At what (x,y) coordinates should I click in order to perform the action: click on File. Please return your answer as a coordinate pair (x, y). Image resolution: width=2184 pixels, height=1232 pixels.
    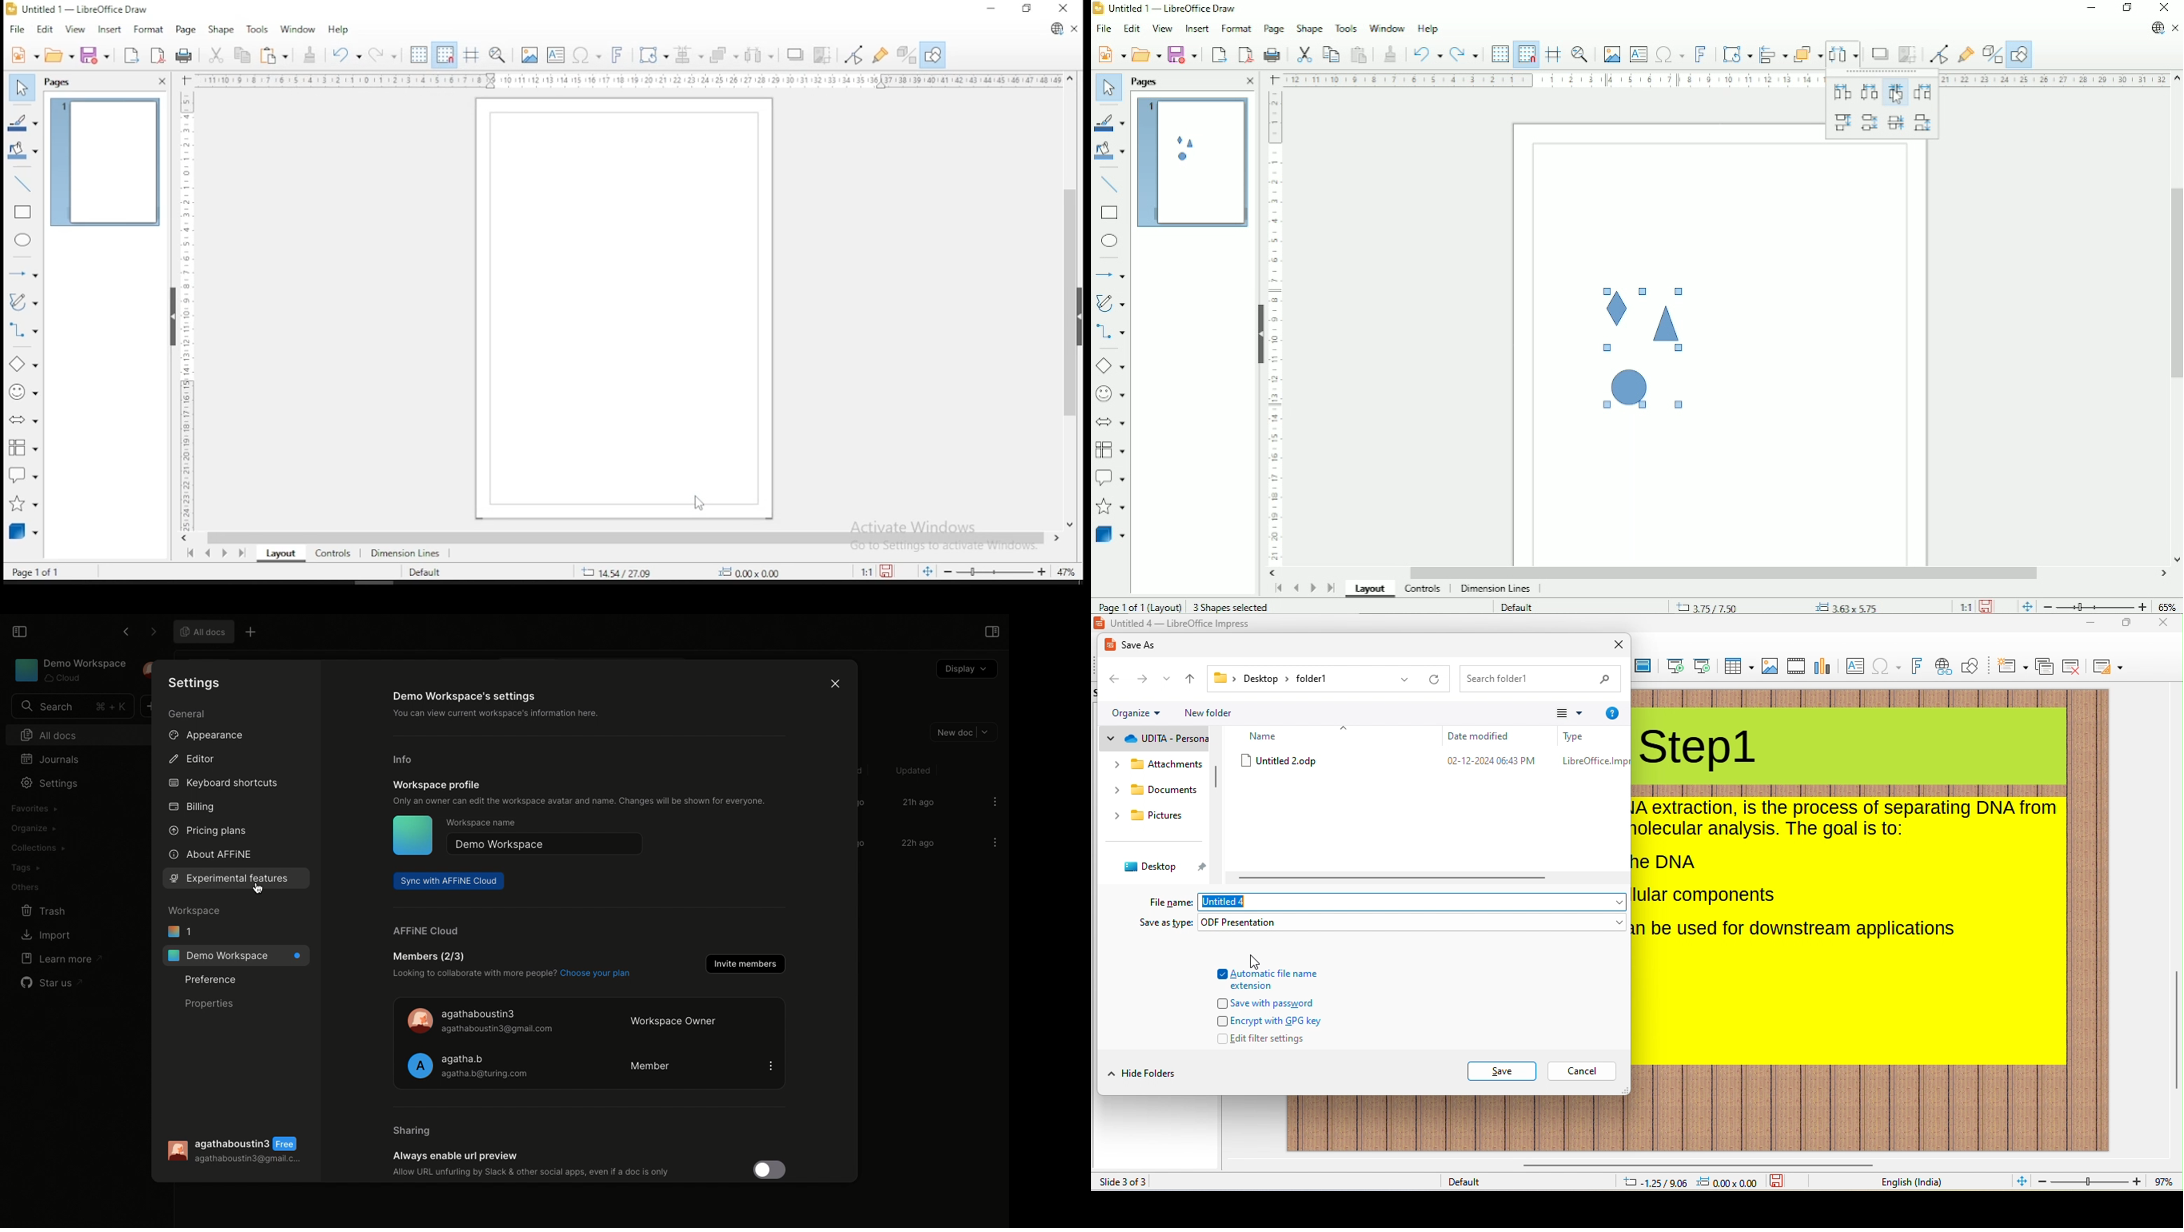
    Looking at the image, I should click on (1103, 28).